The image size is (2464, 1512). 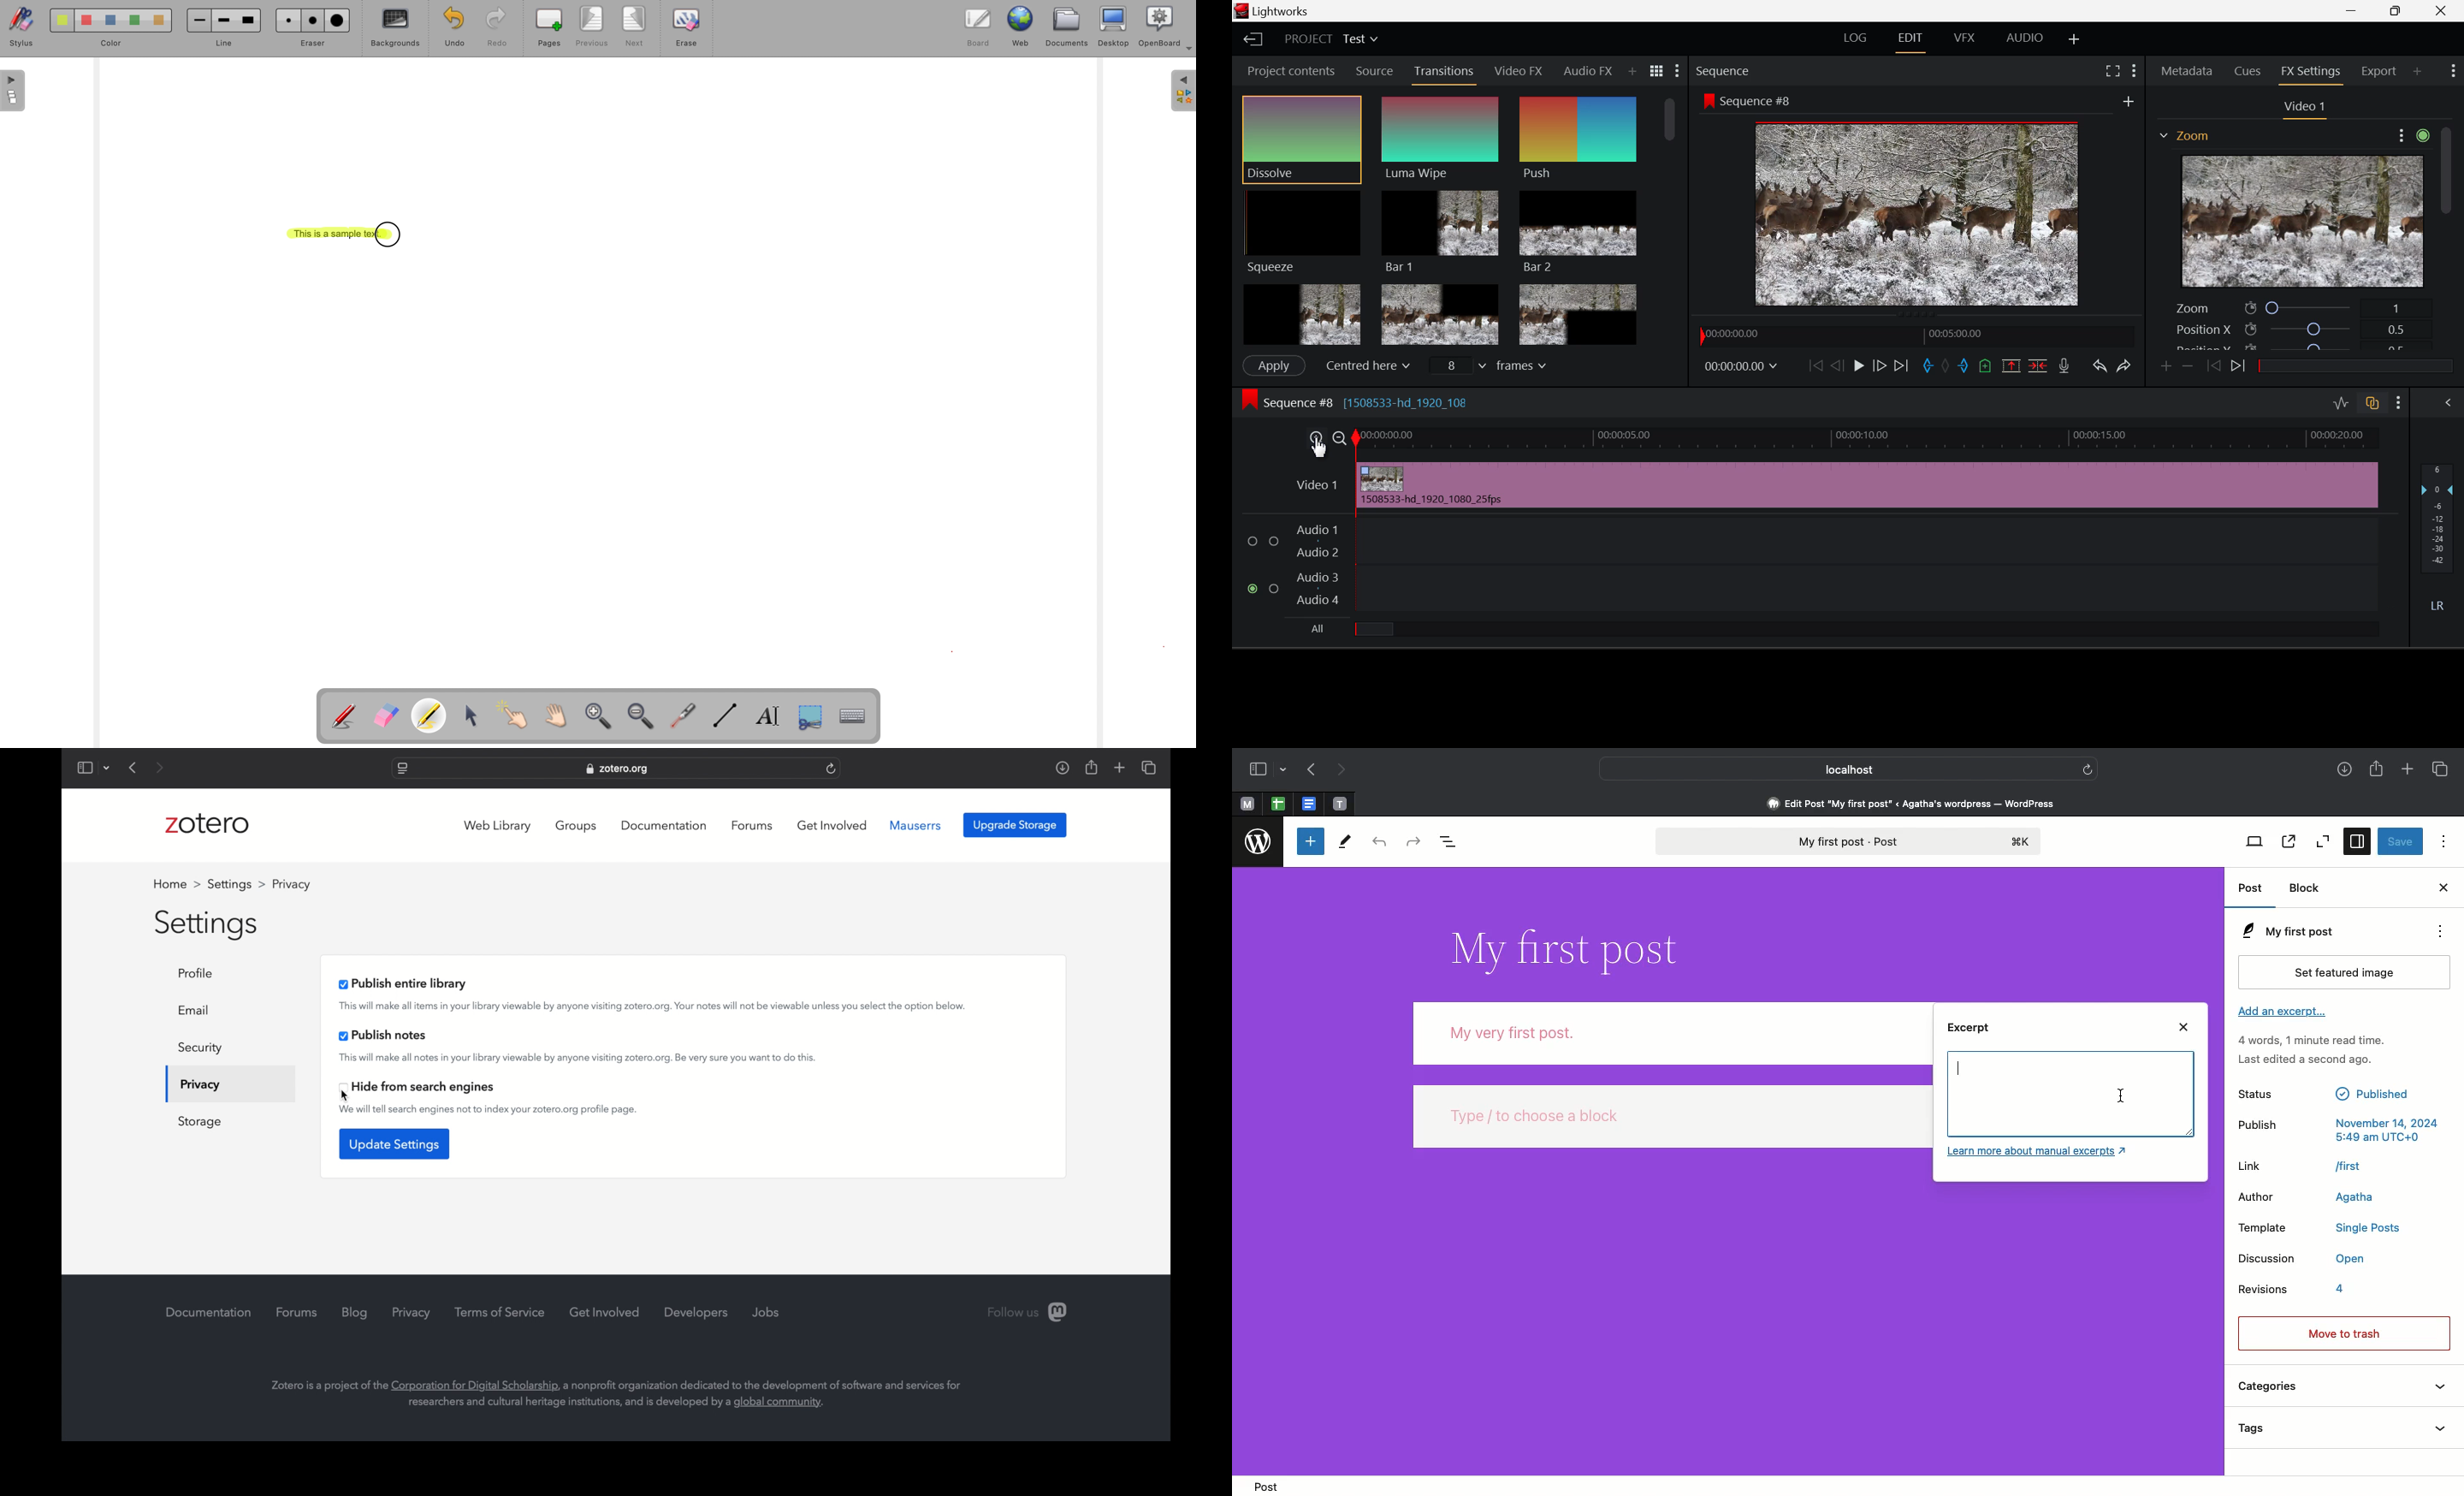 What do you see at coordinates (1969, 1072) in the screenshot?
I see `Typing` at bounding box center [1969, 1072].